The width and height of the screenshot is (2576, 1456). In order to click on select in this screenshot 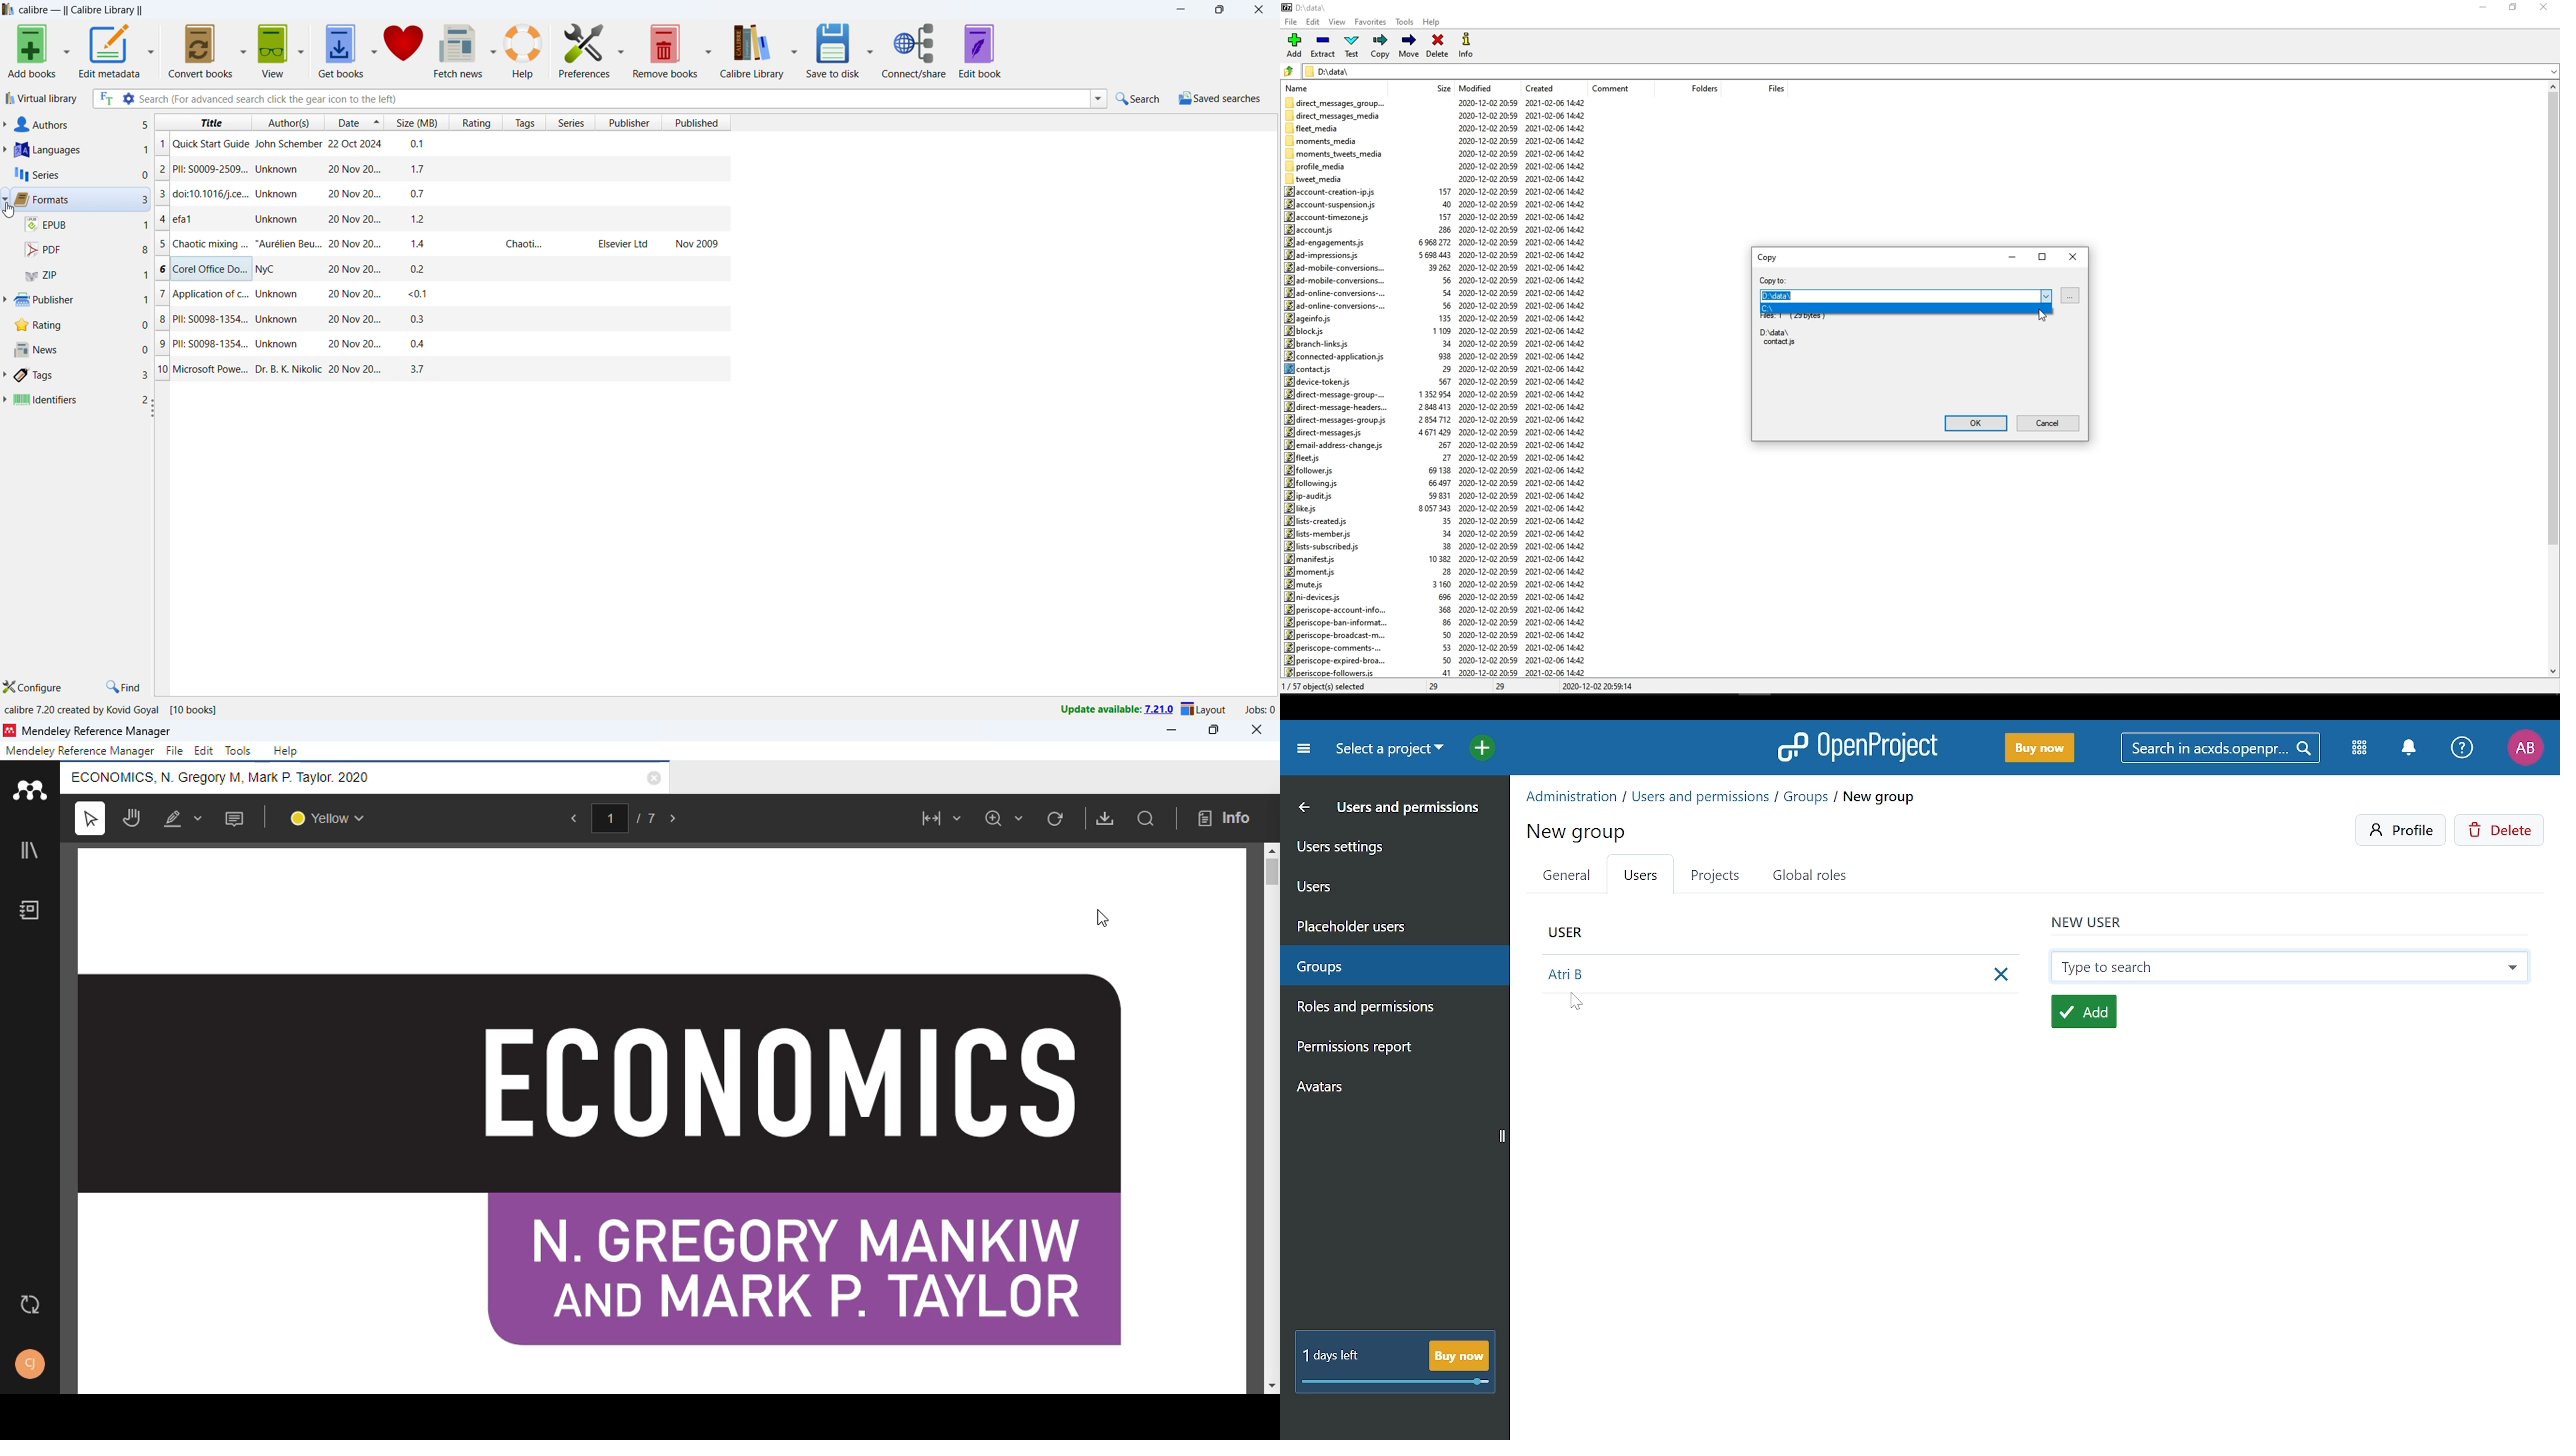, I will do `click(90, 818)`.